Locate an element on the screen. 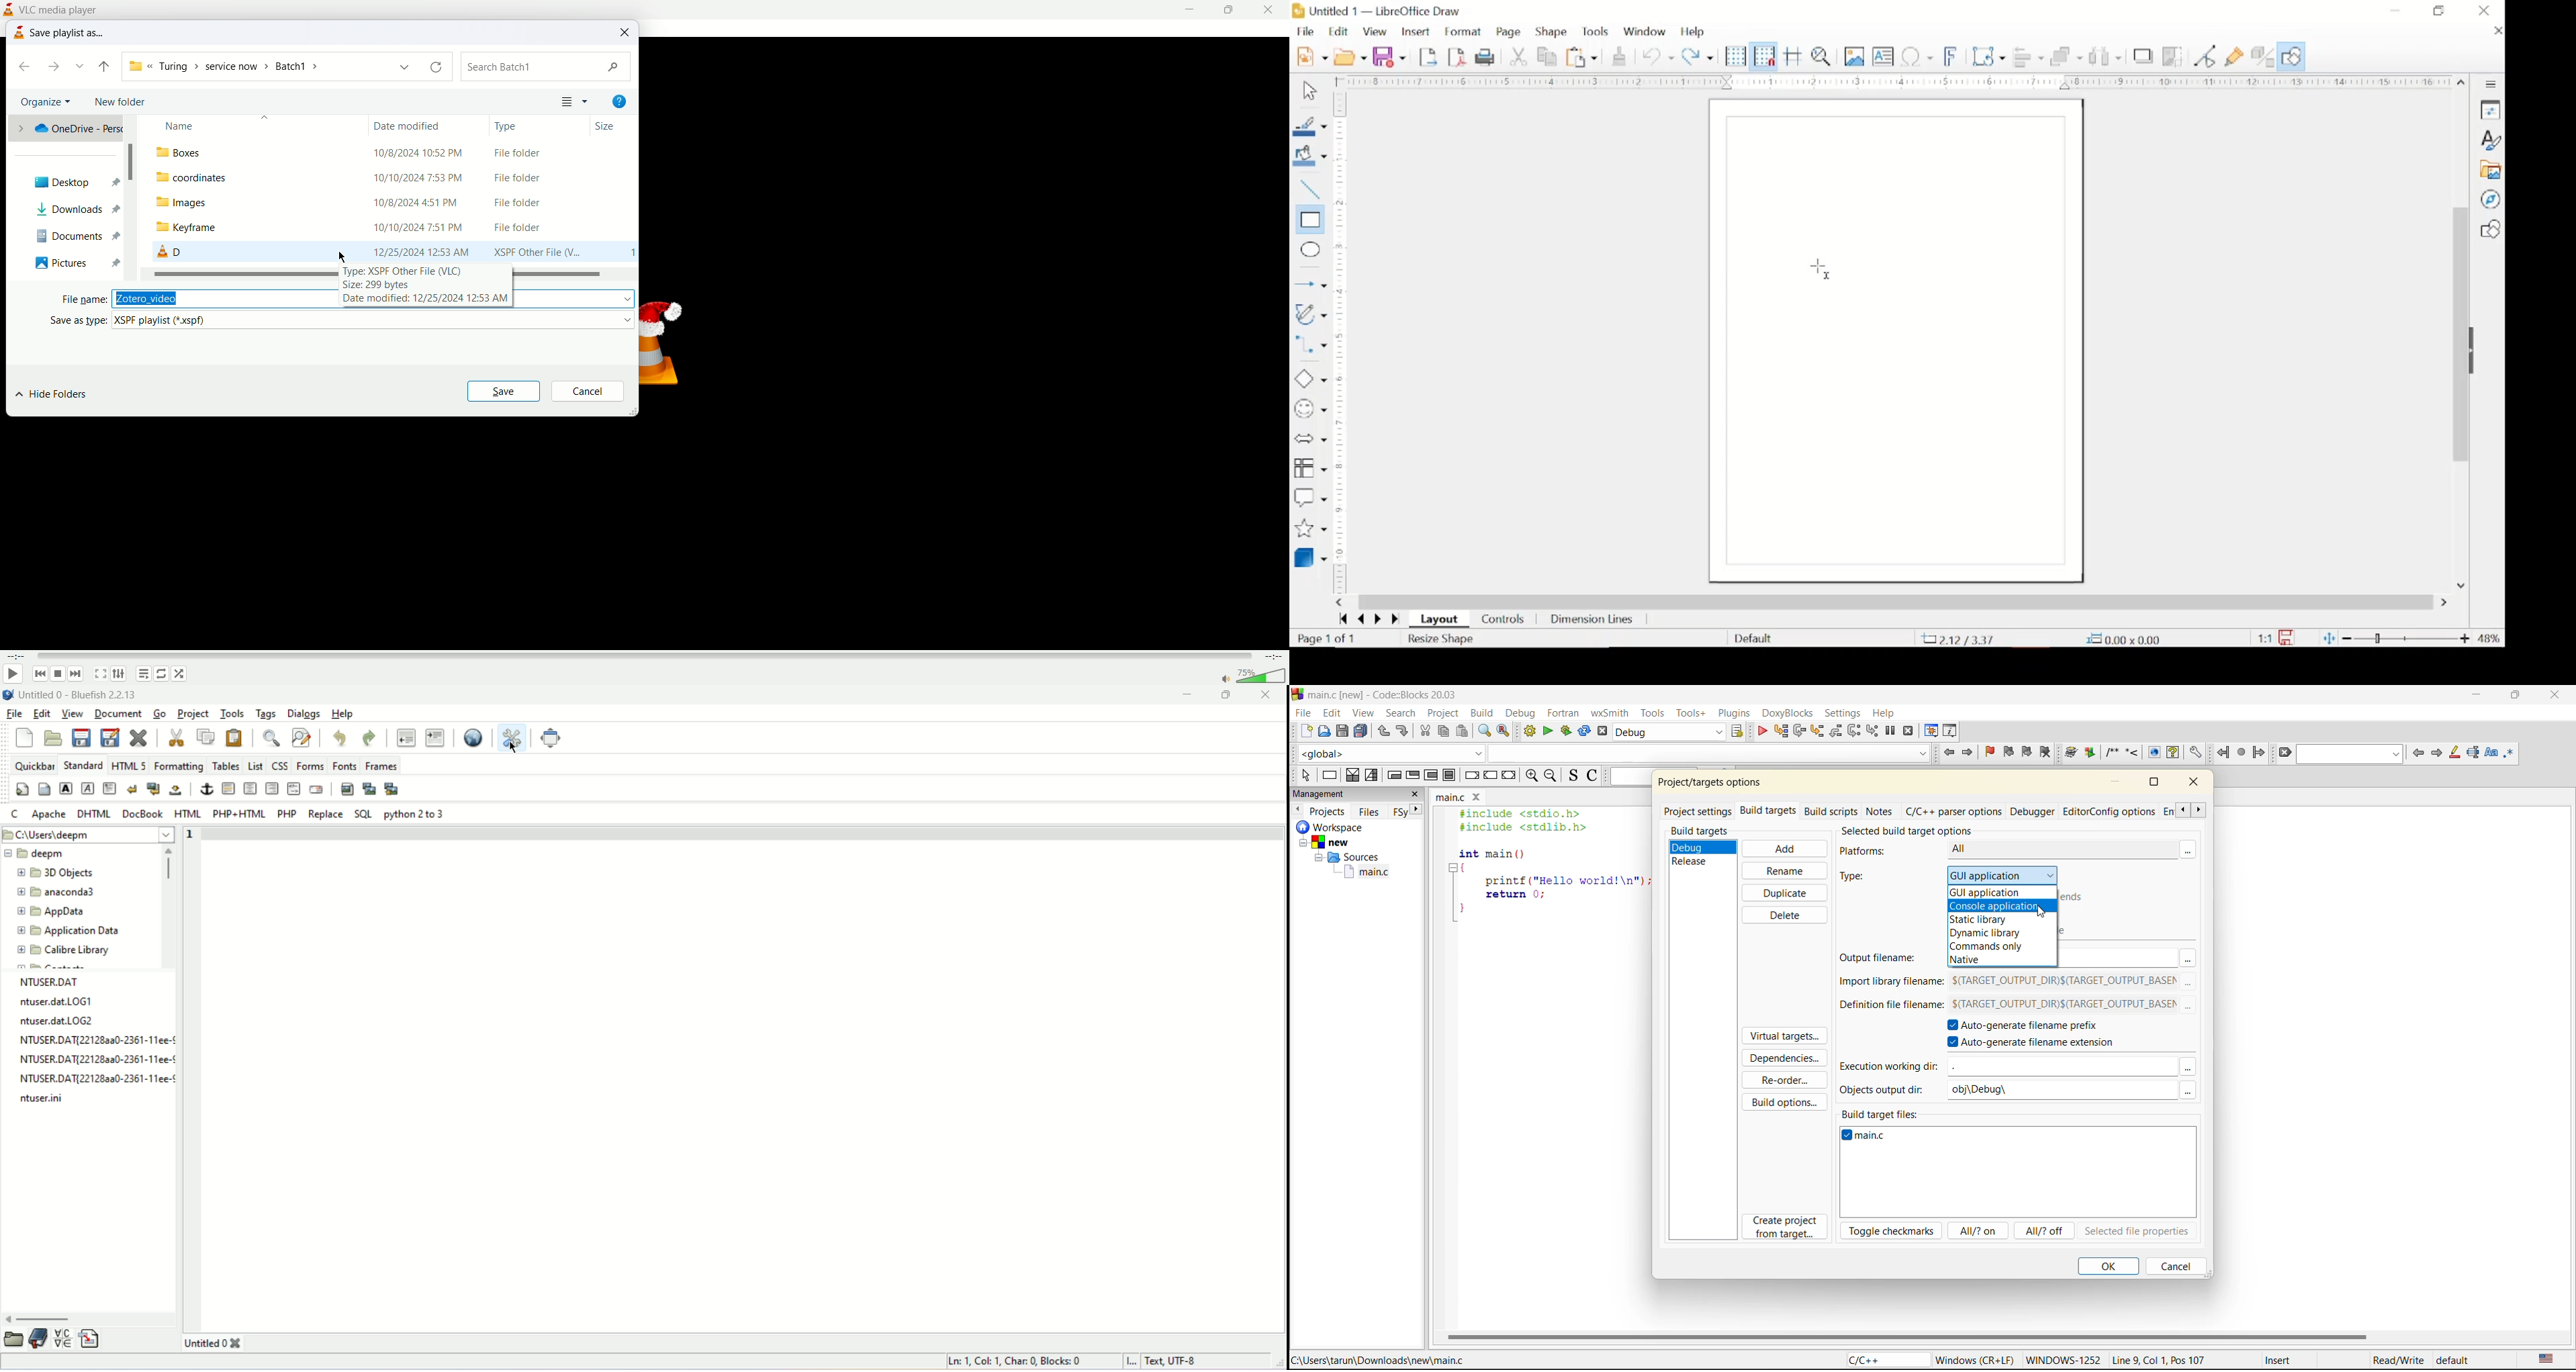 This screenshot has width=2576, height=1372. edit is located at coordinates (1332, 712).